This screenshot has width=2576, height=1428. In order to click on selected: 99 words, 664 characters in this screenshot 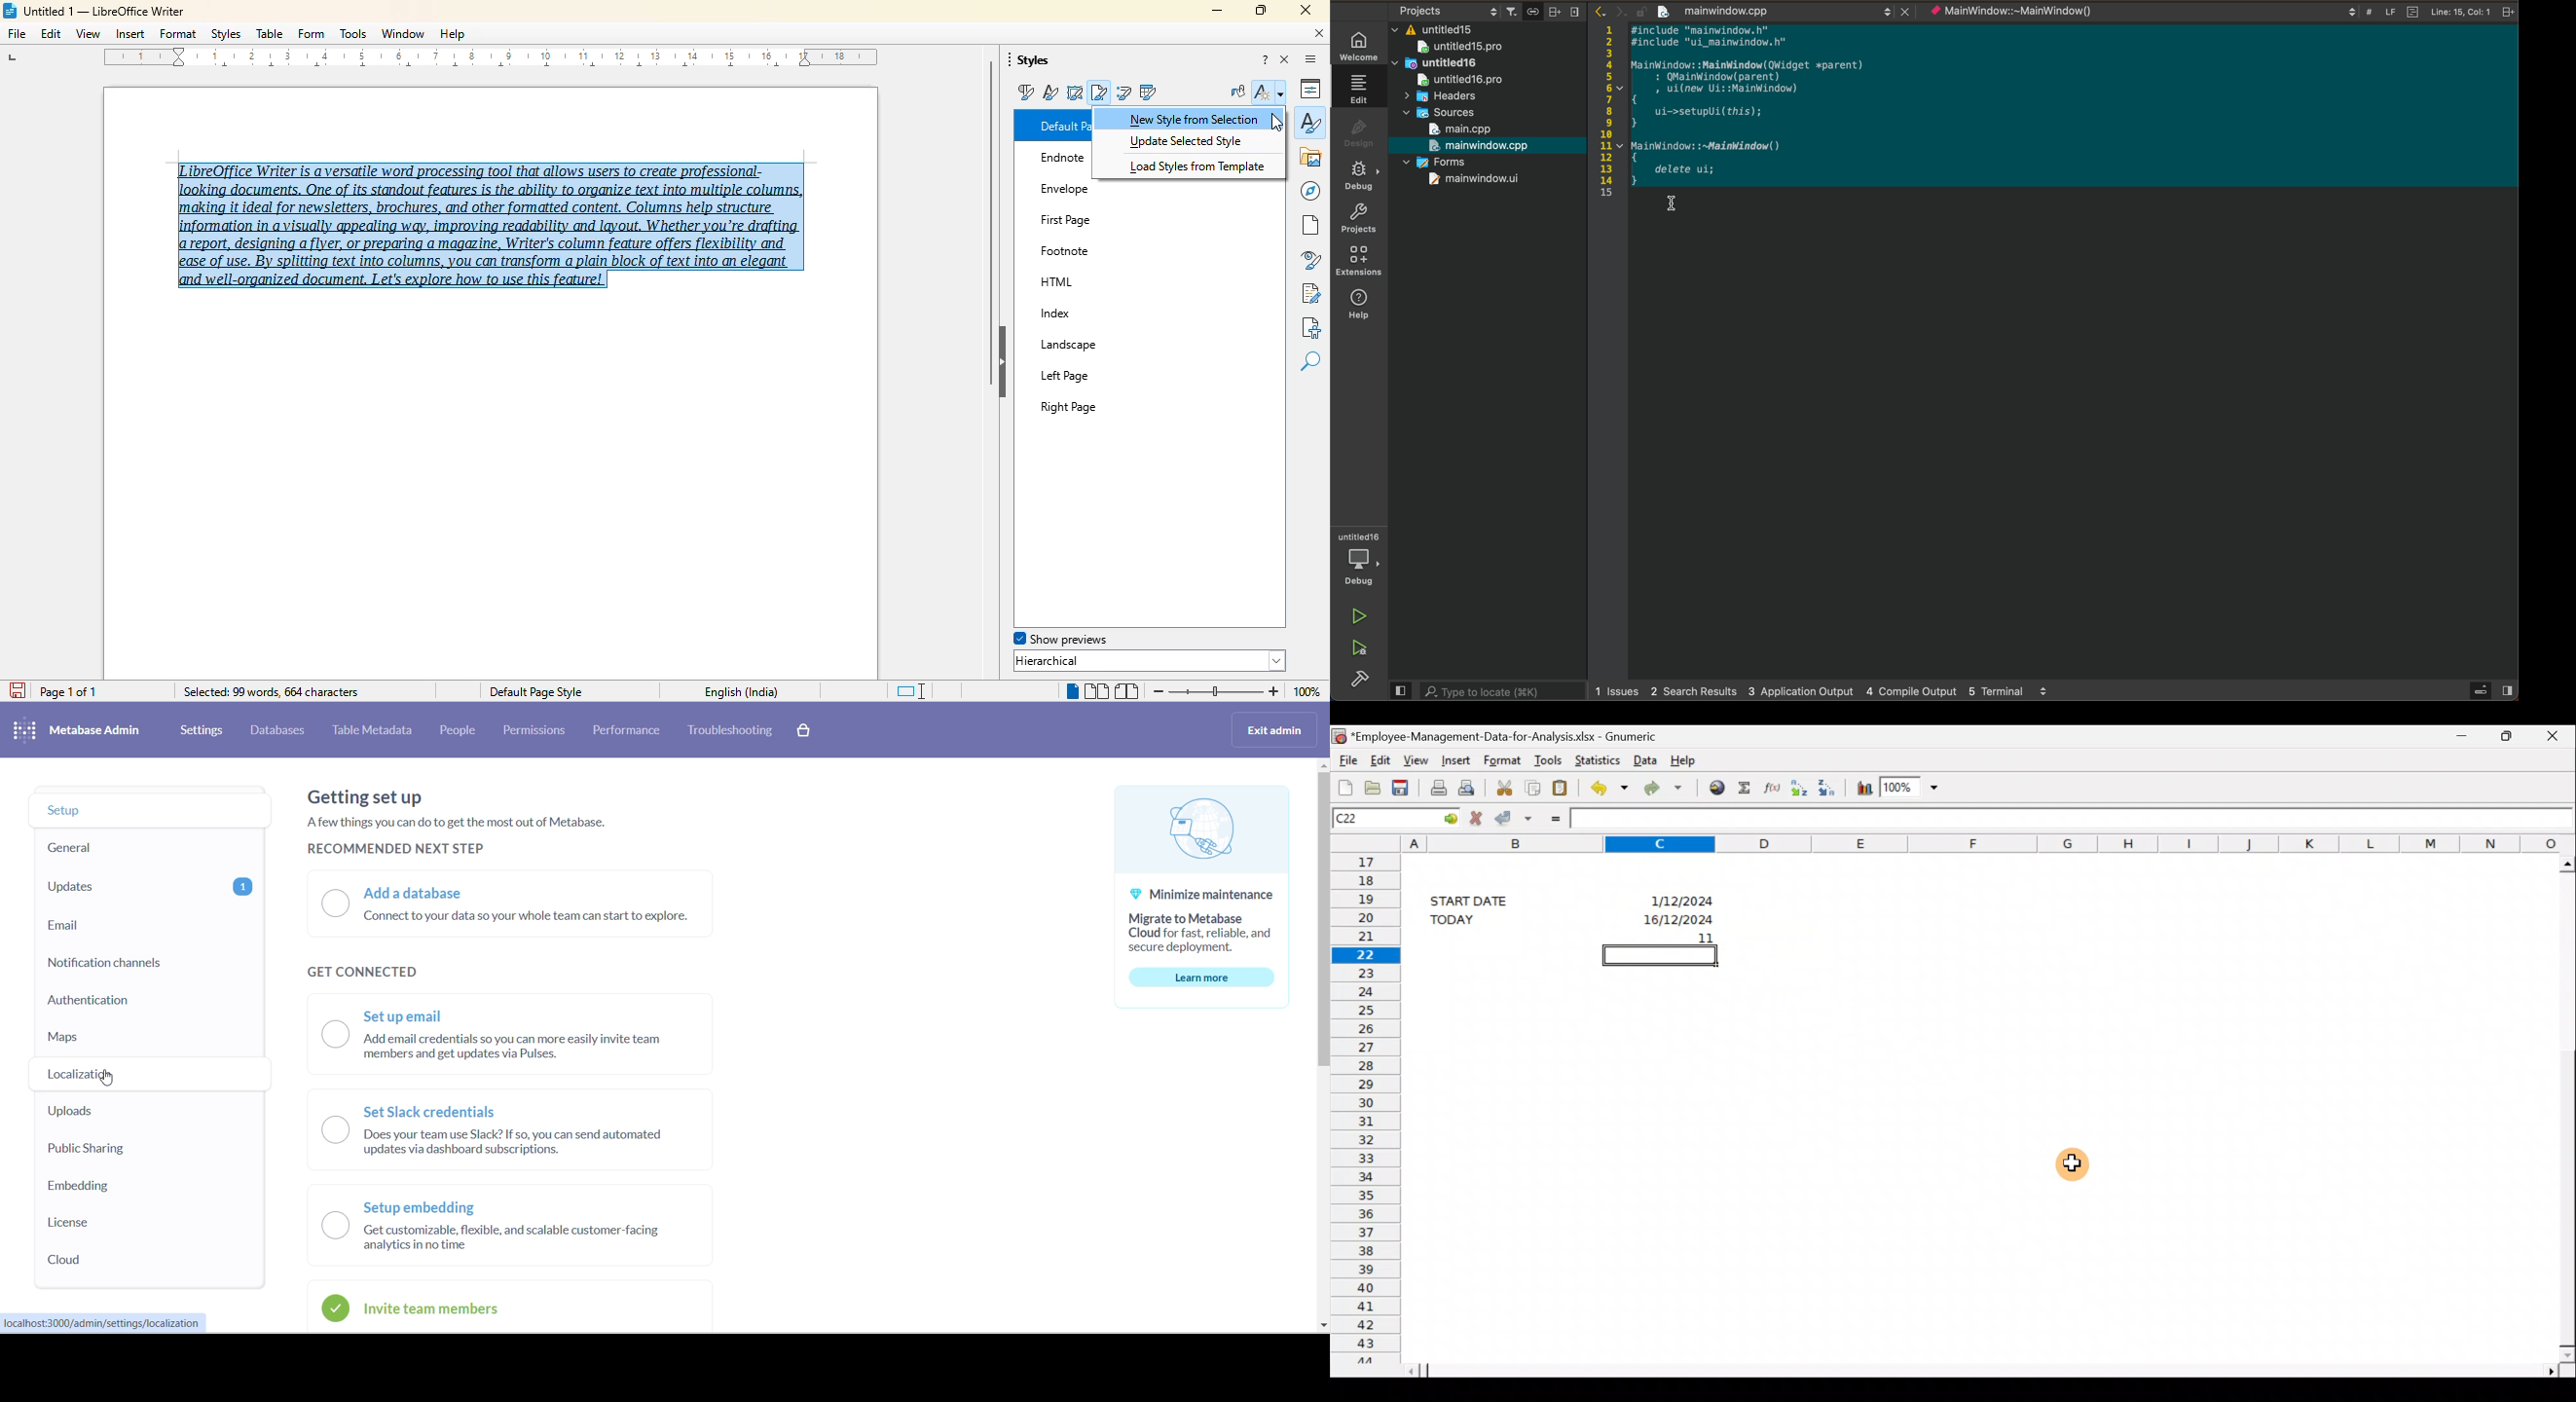, I will do `click(270, 692)`.